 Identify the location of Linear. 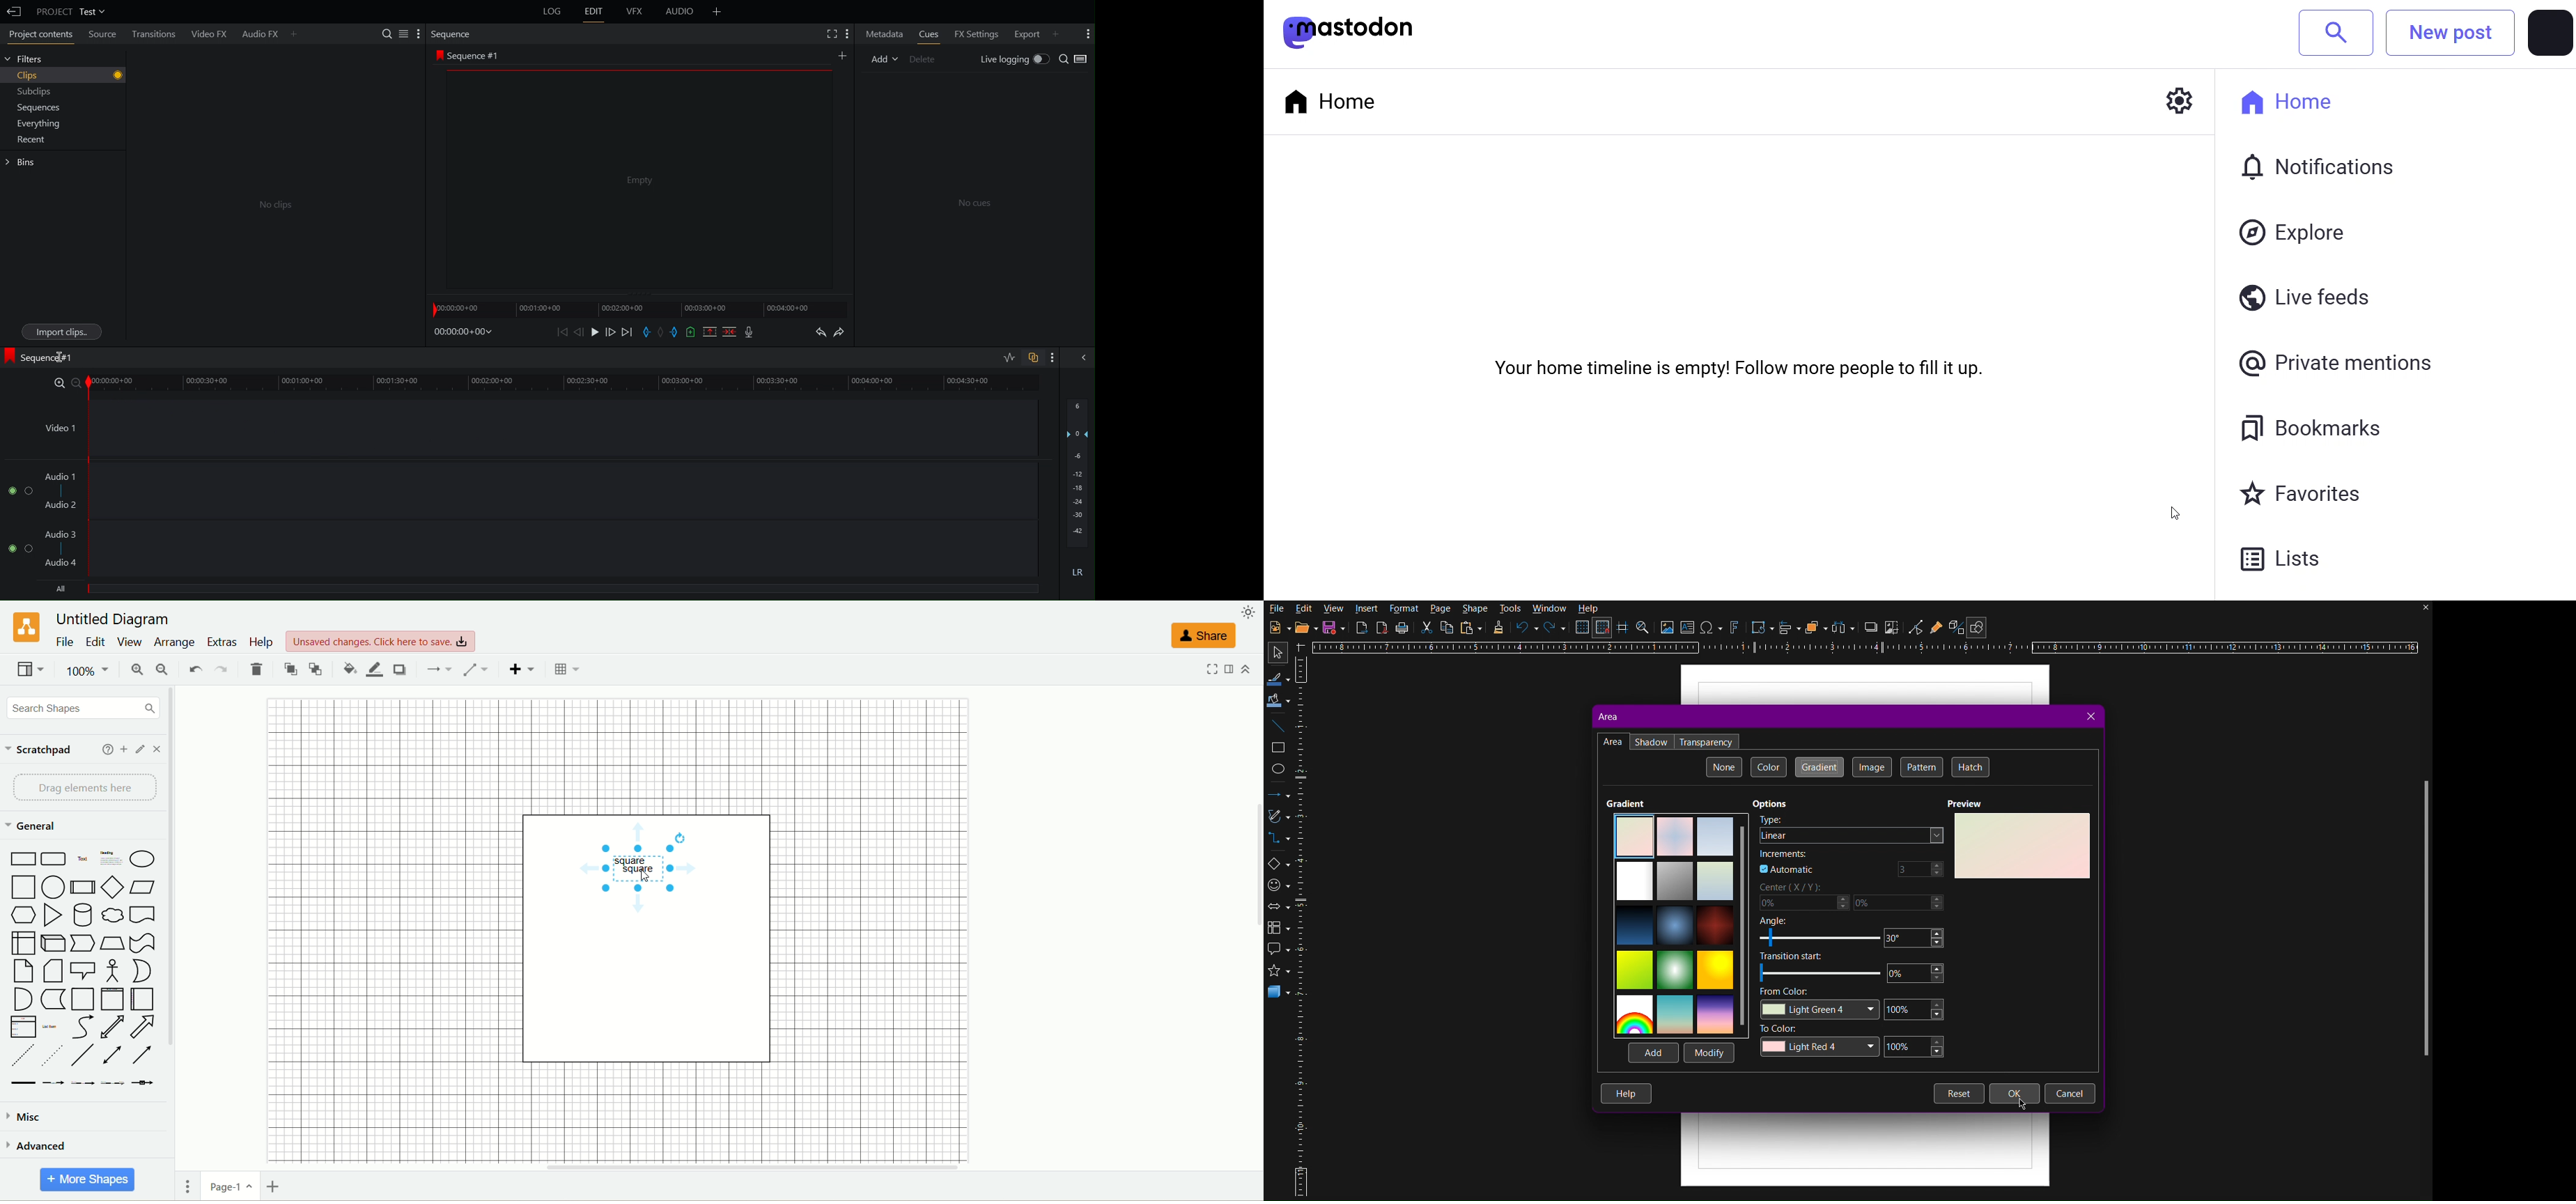
(1853, 836).